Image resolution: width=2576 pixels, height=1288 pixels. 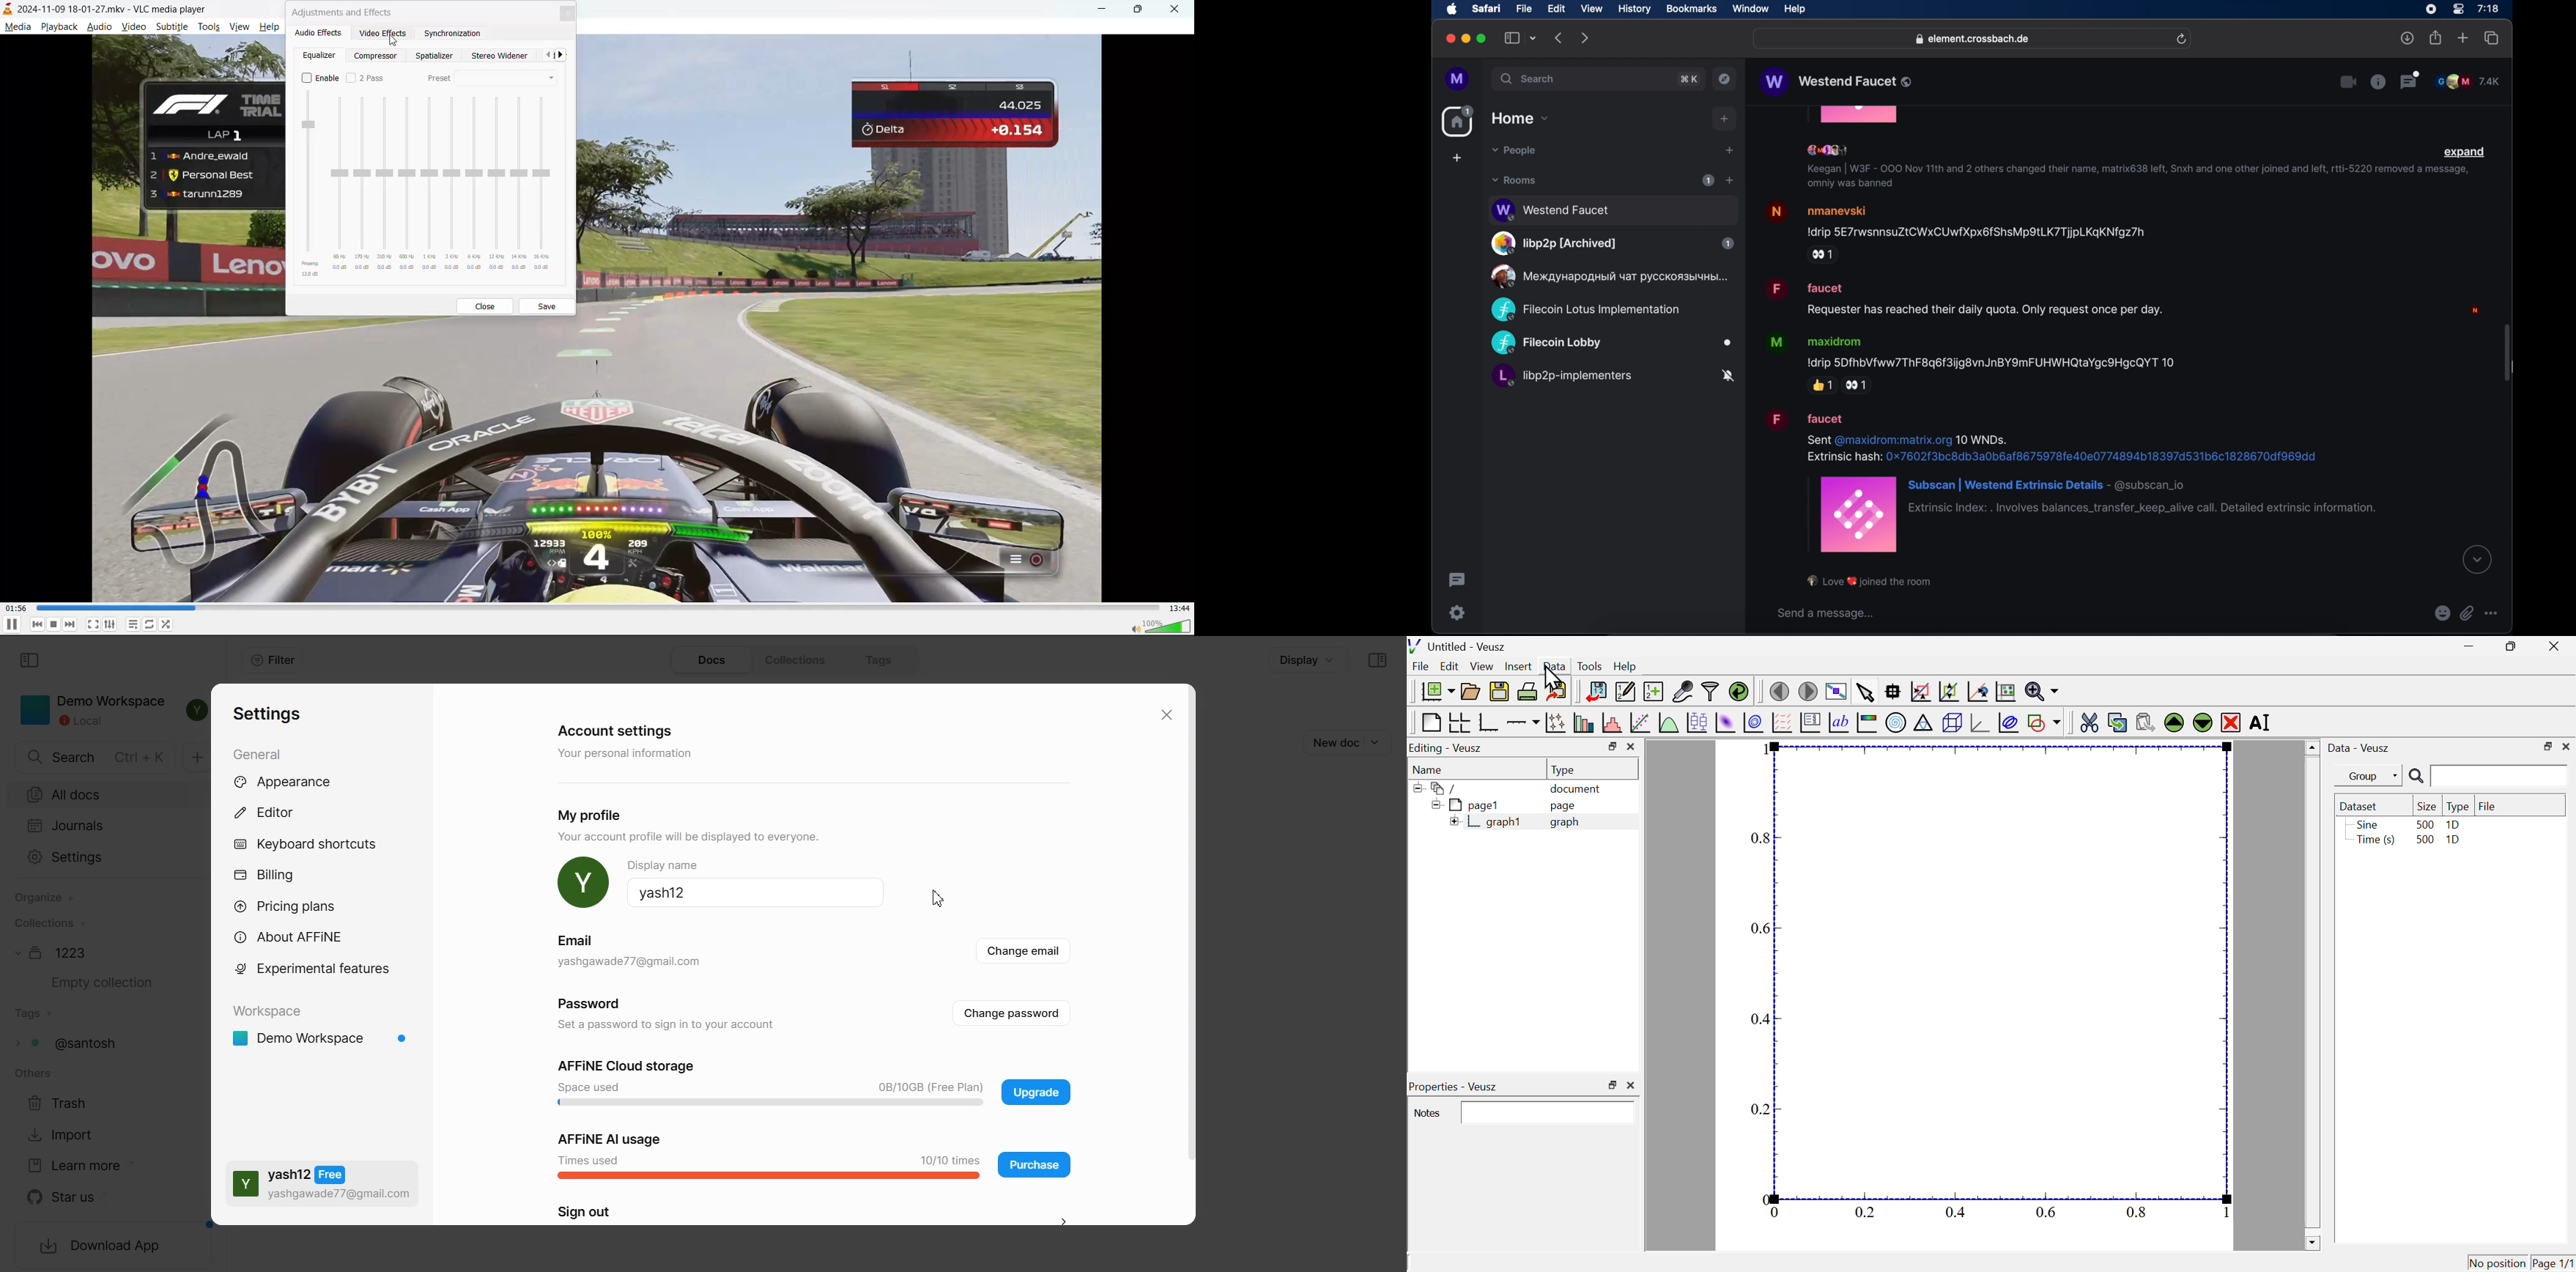 What do you see at coordinates (1837, 82) in the screenshot?
I see `public room name` at bounding box center [1837, 82].